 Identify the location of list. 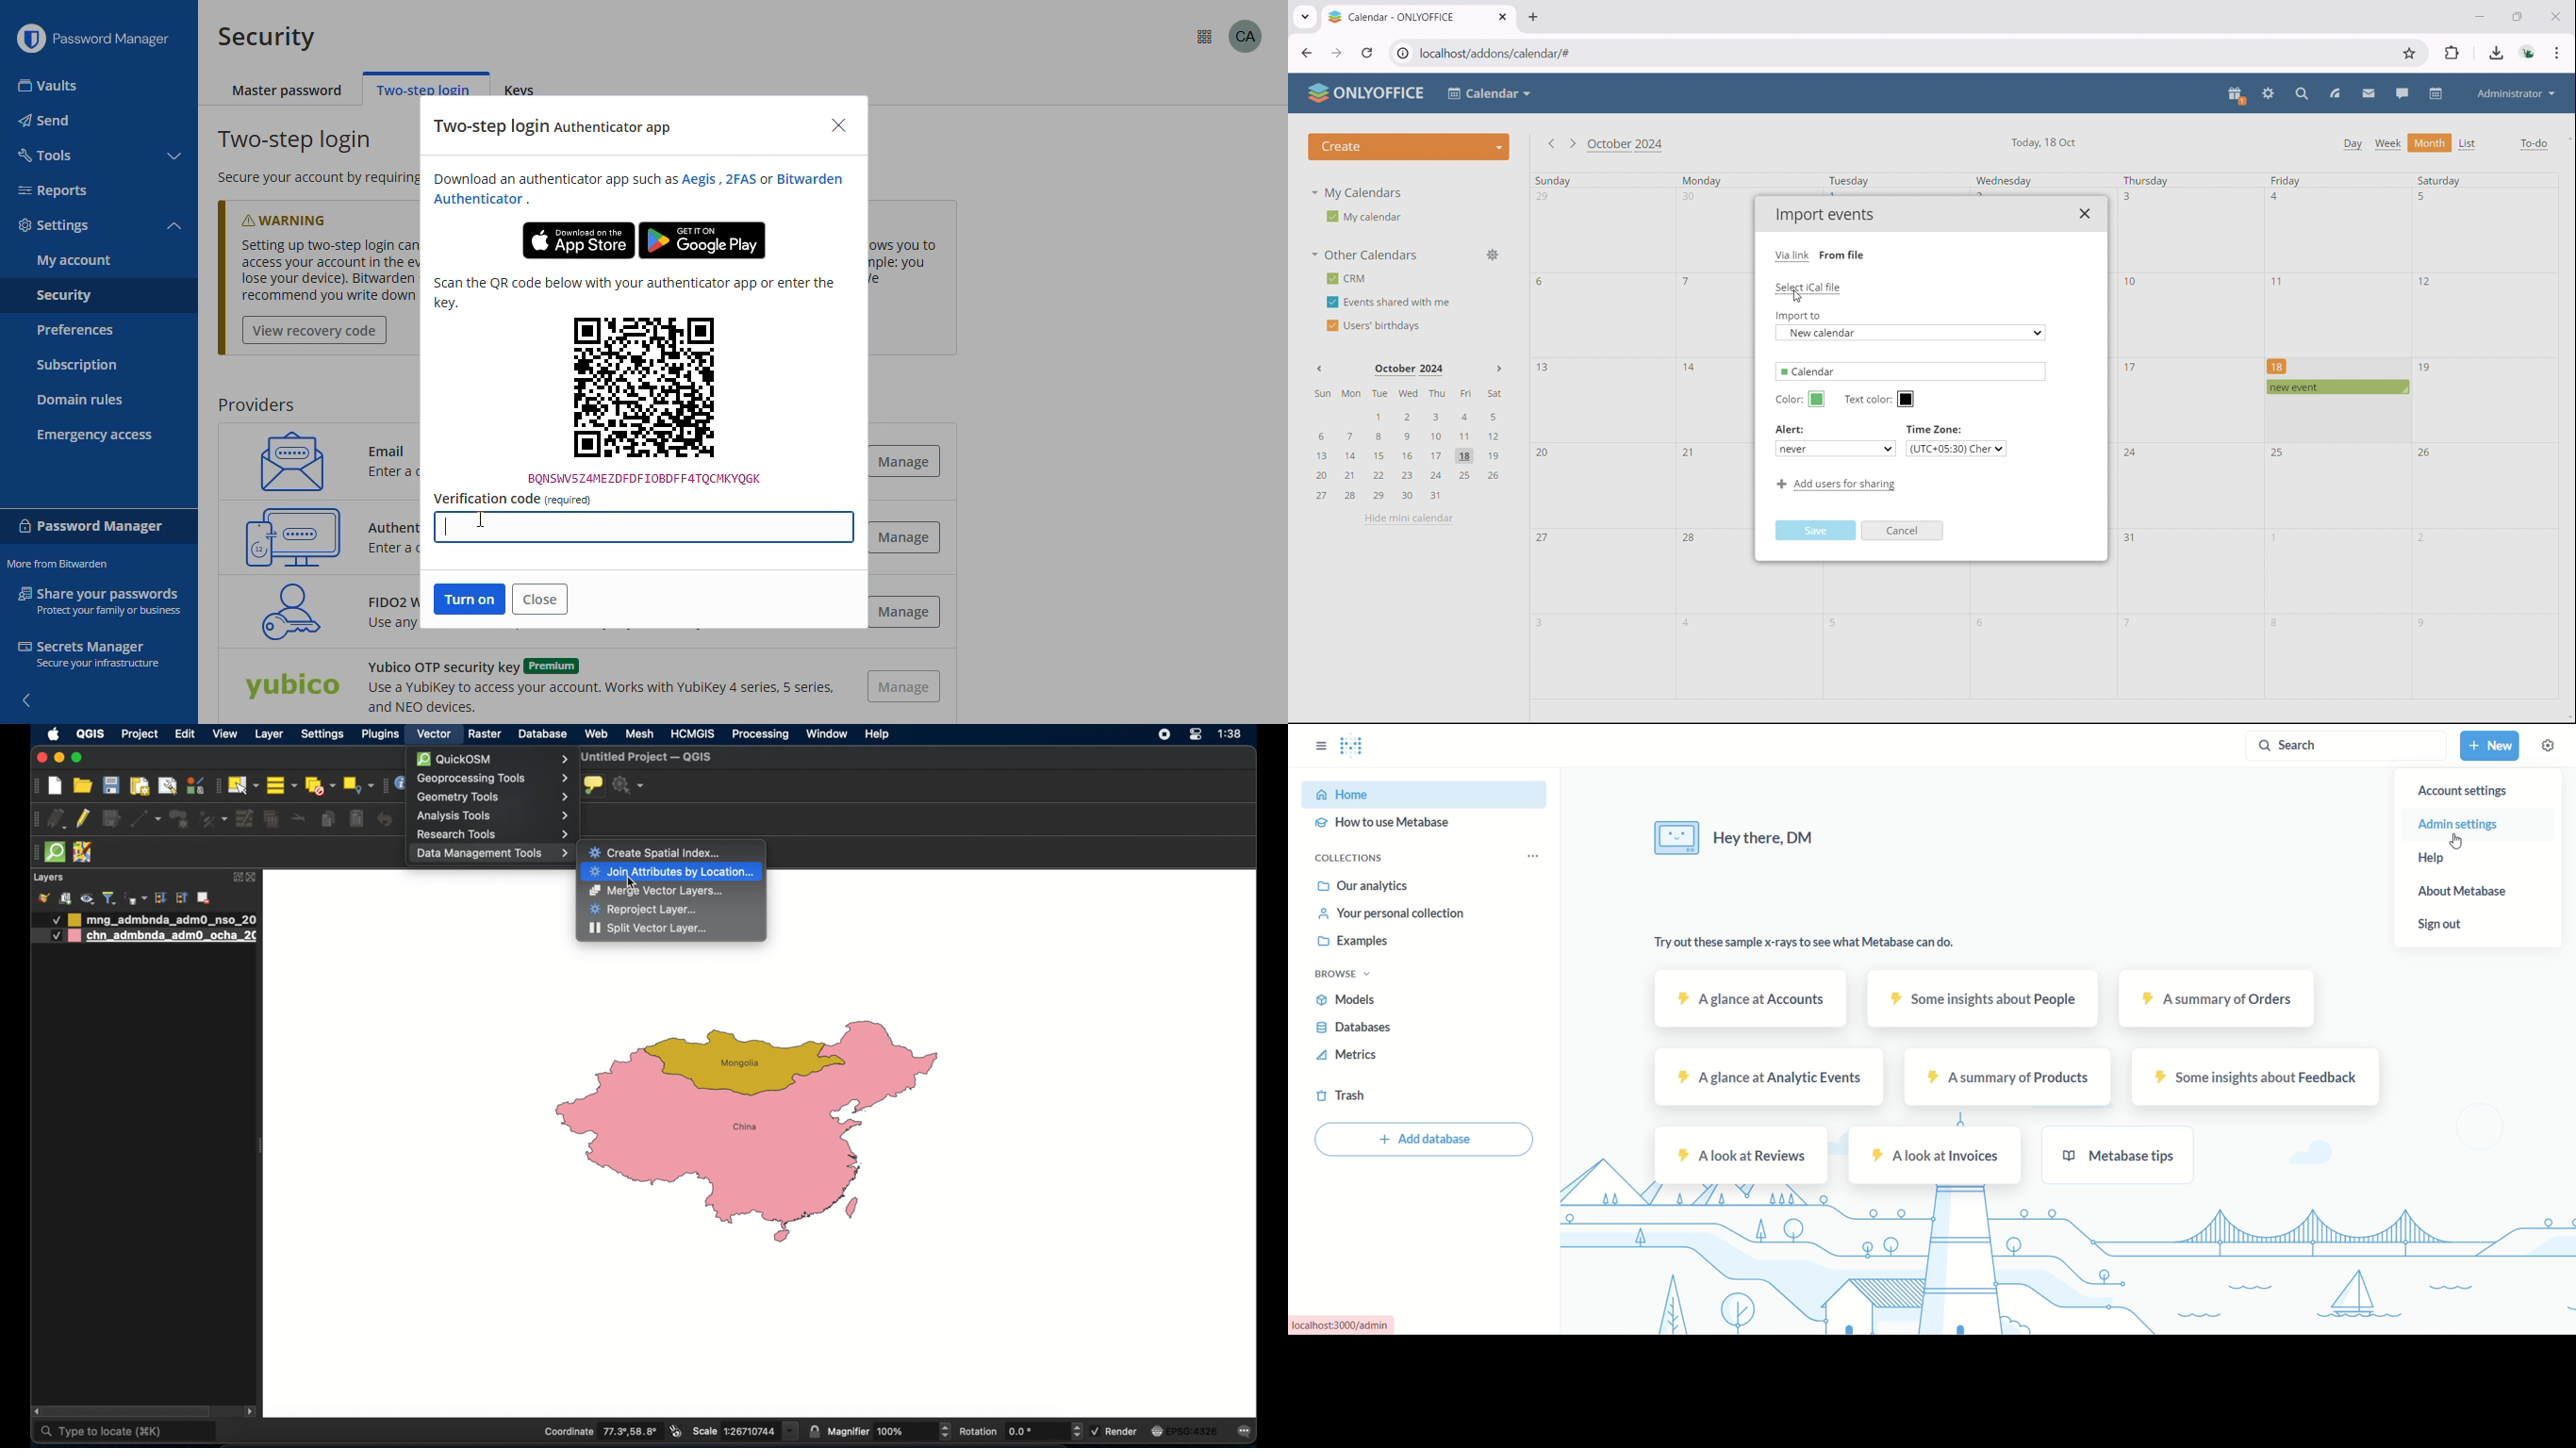
(2469, 144).